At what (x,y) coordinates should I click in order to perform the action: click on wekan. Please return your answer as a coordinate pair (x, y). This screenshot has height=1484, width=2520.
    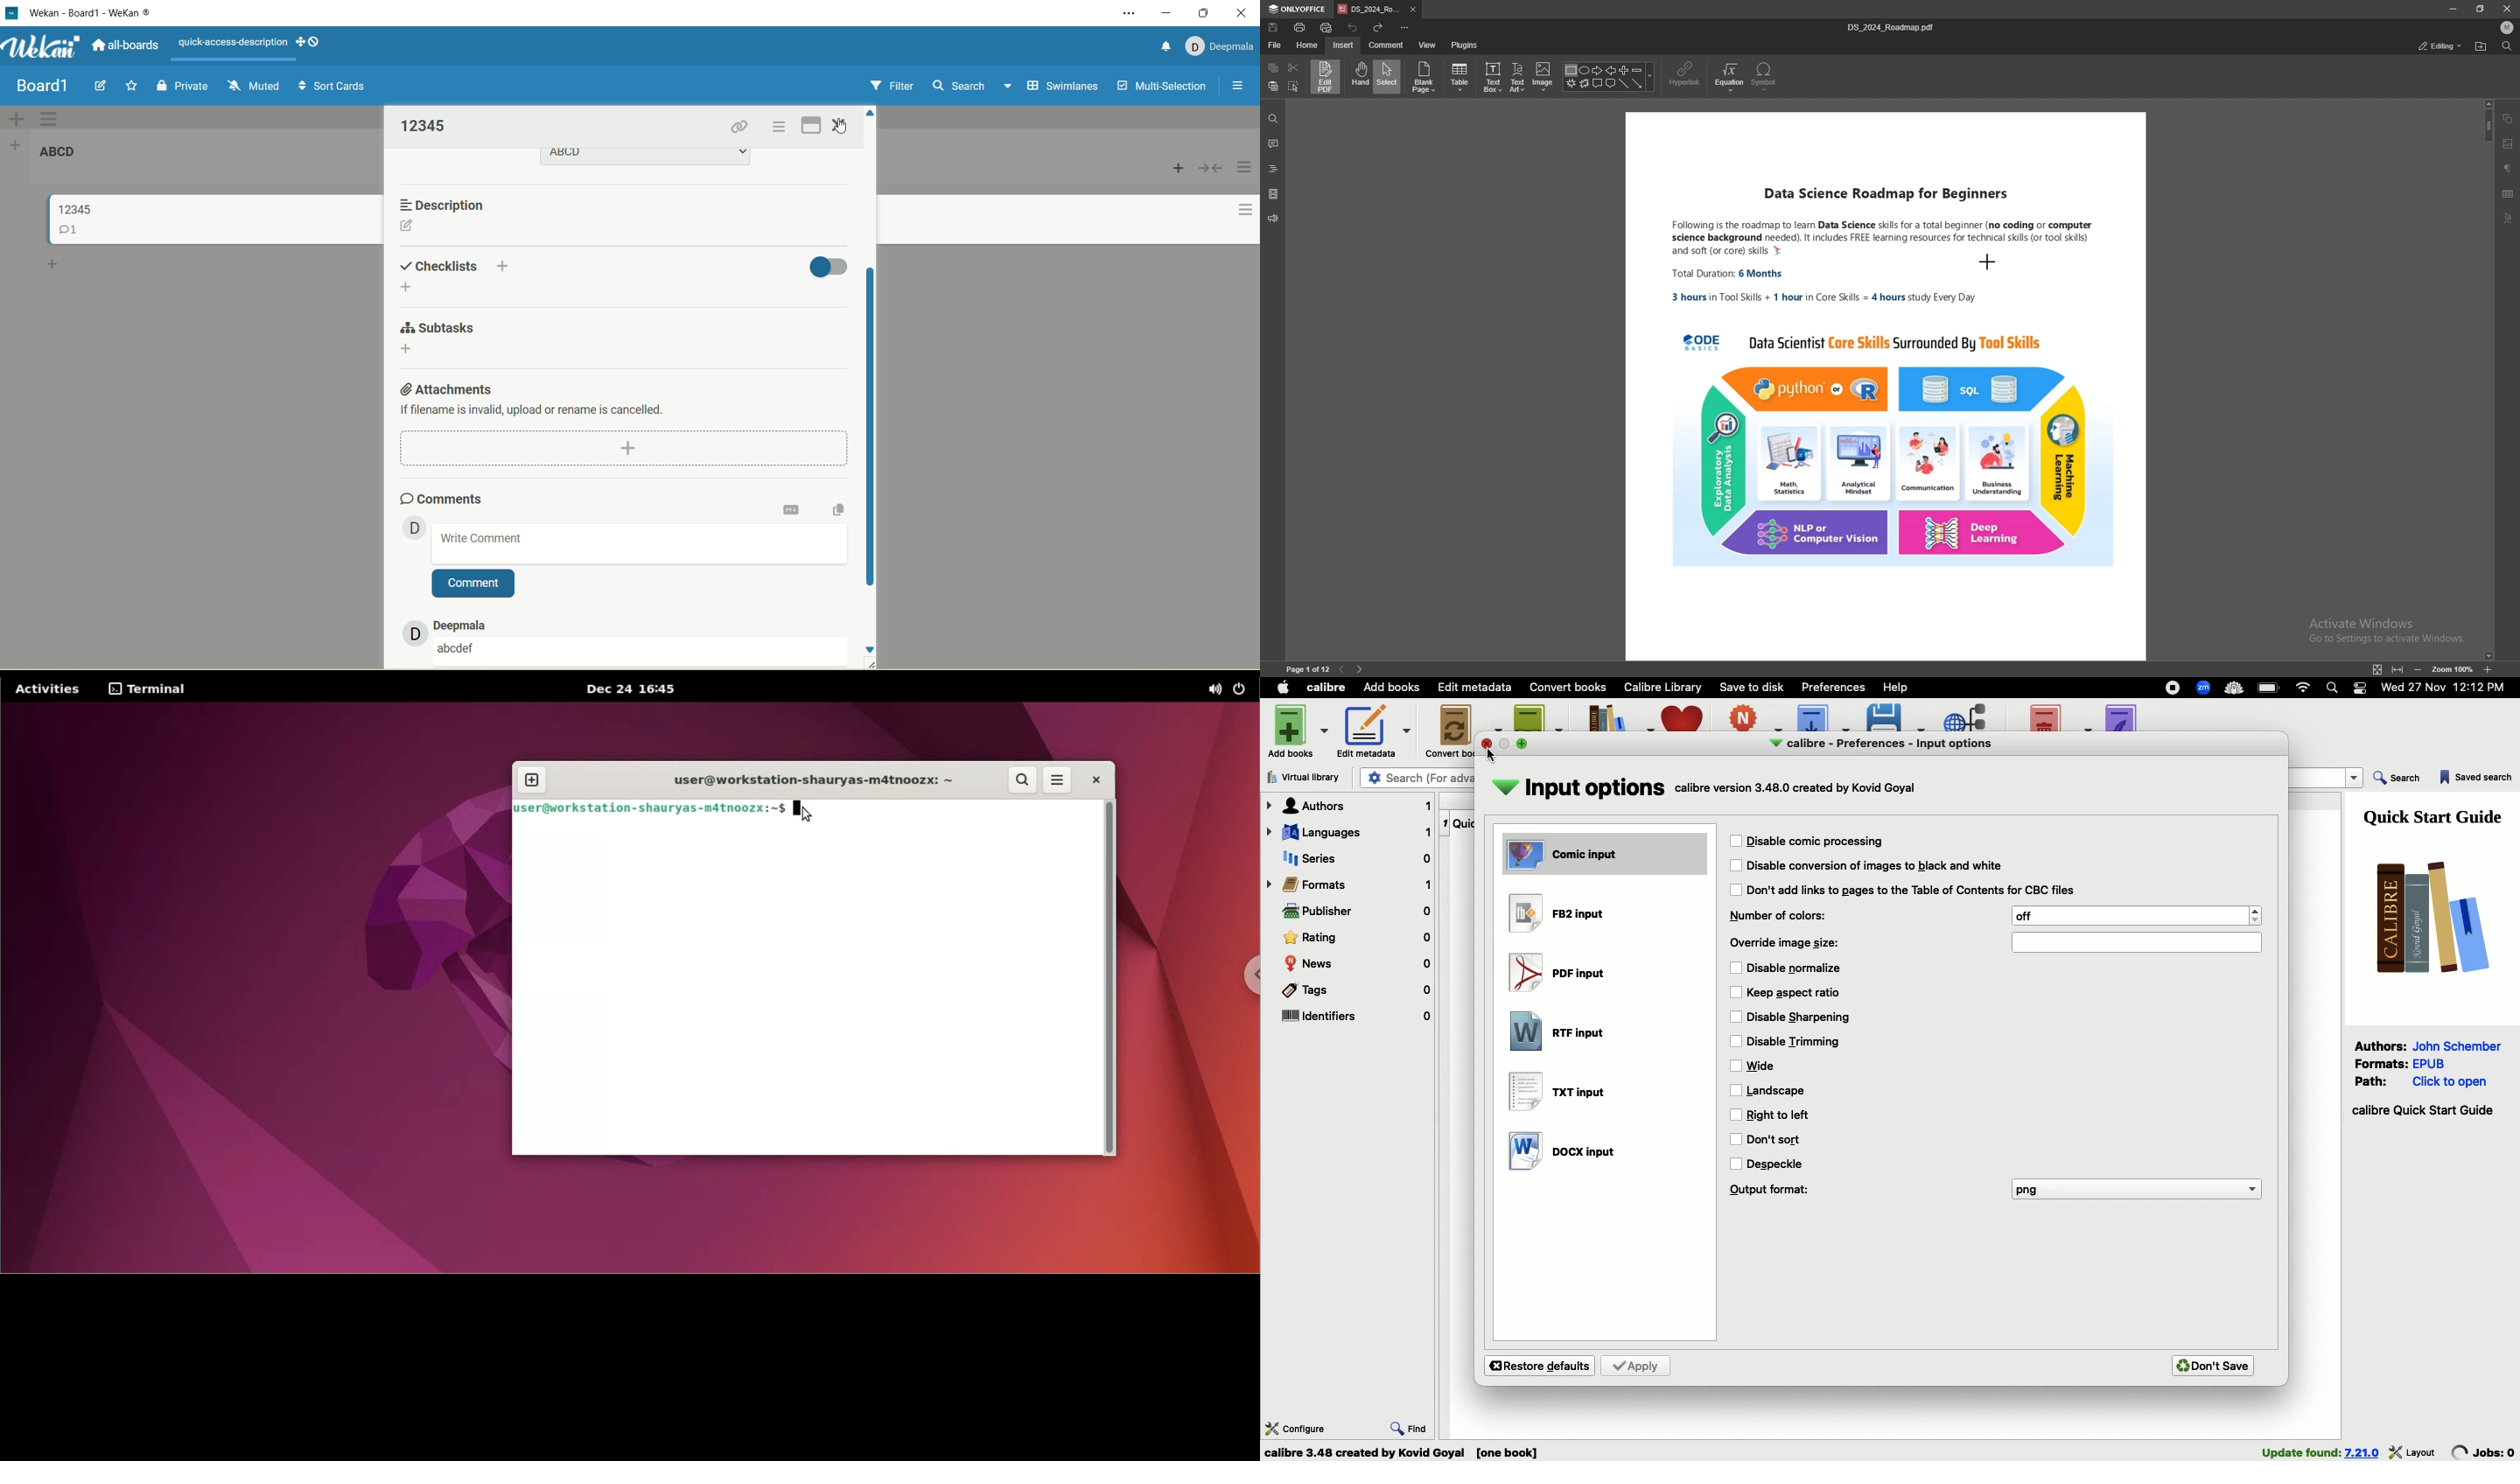
    Looking at the image, I should click on (43, 49).